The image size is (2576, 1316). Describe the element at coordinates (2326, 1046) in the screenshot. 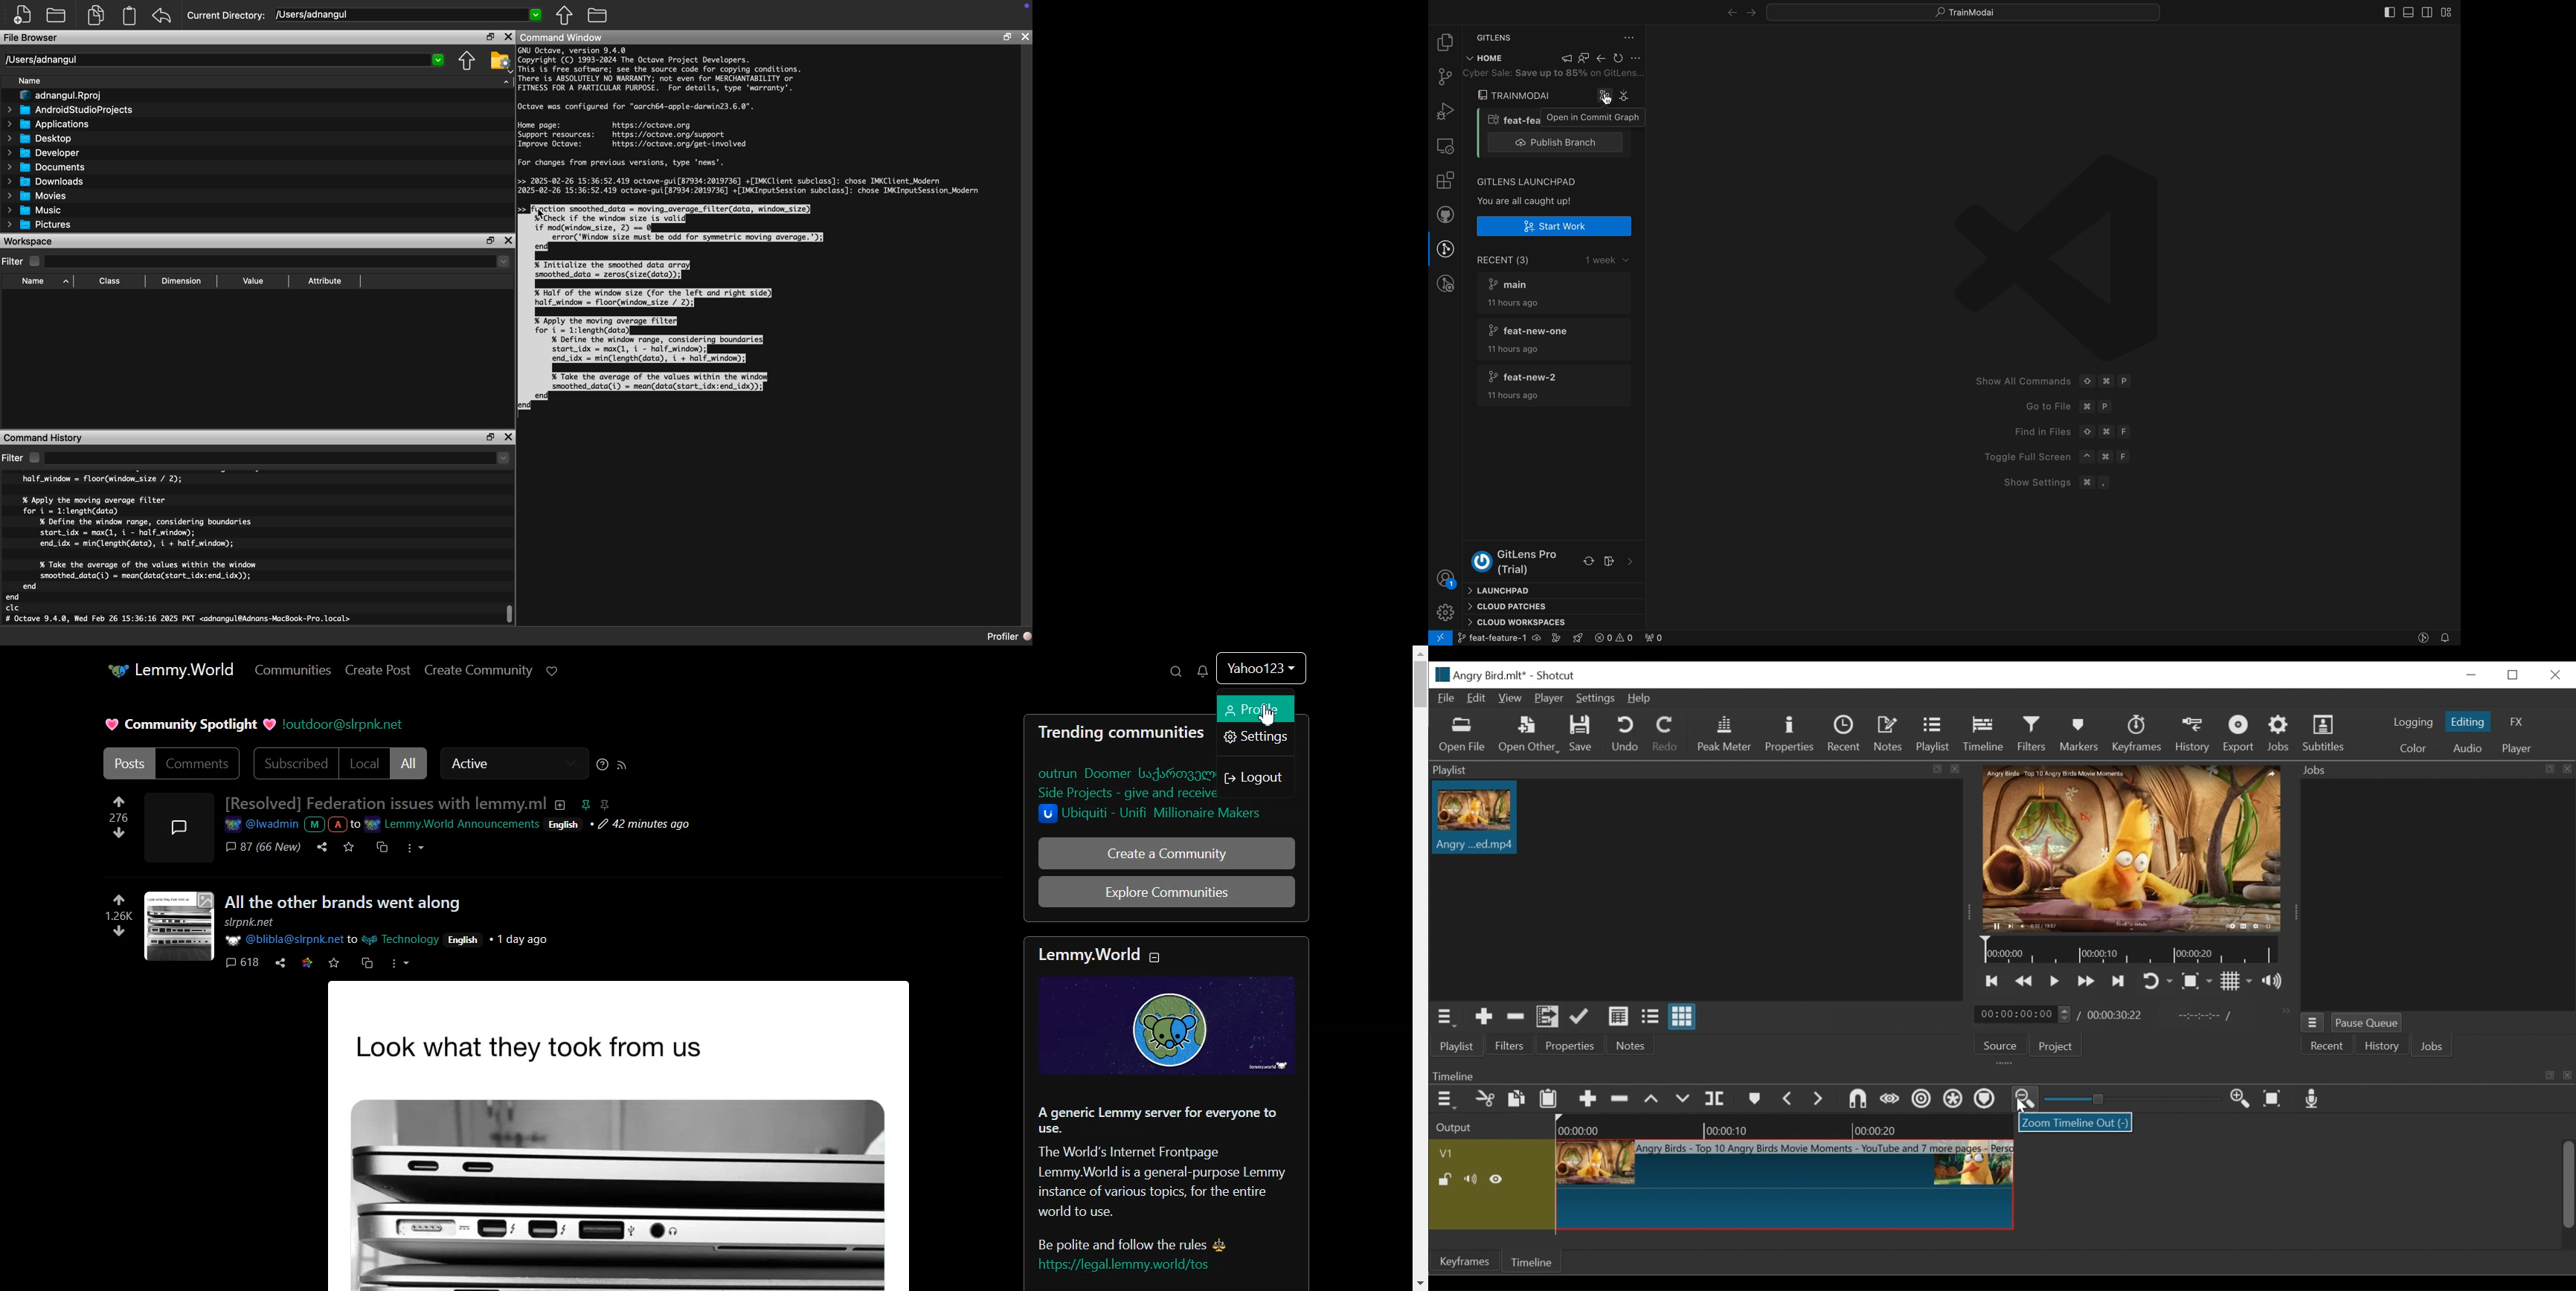

I see `Recent` at that location.